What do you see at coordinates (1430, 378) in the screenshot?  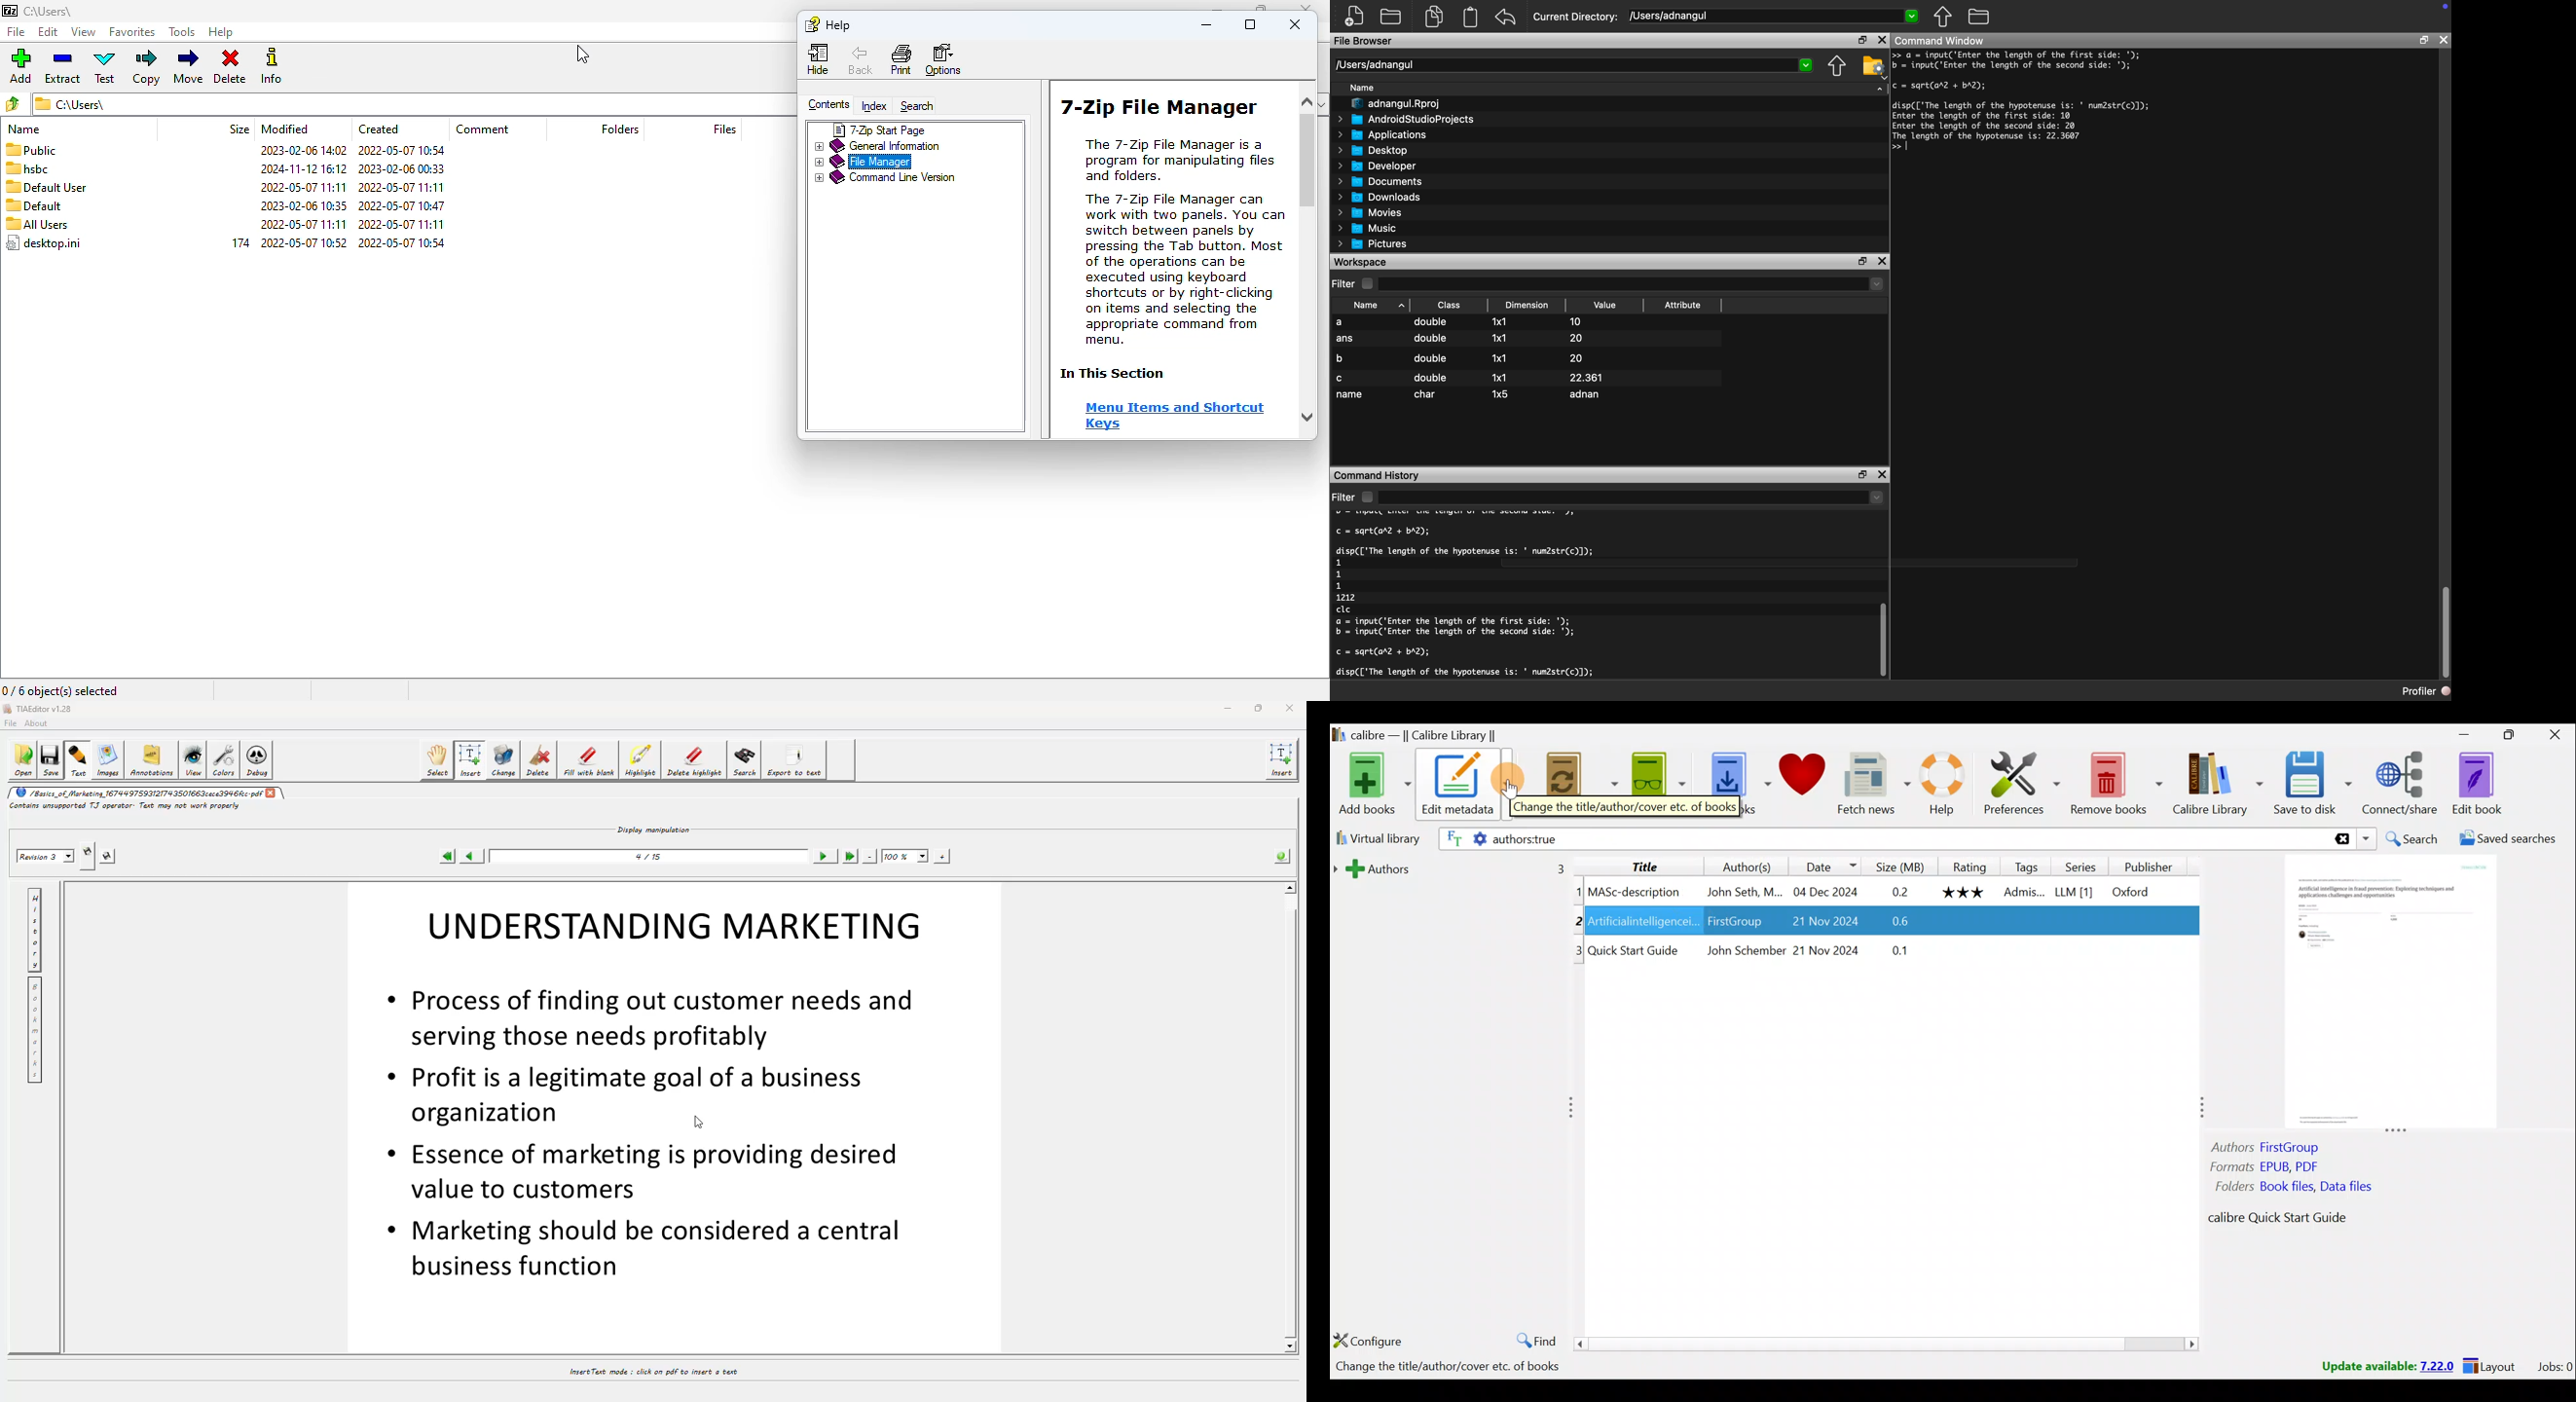 I see `double` at bounding box center [1430, 378].